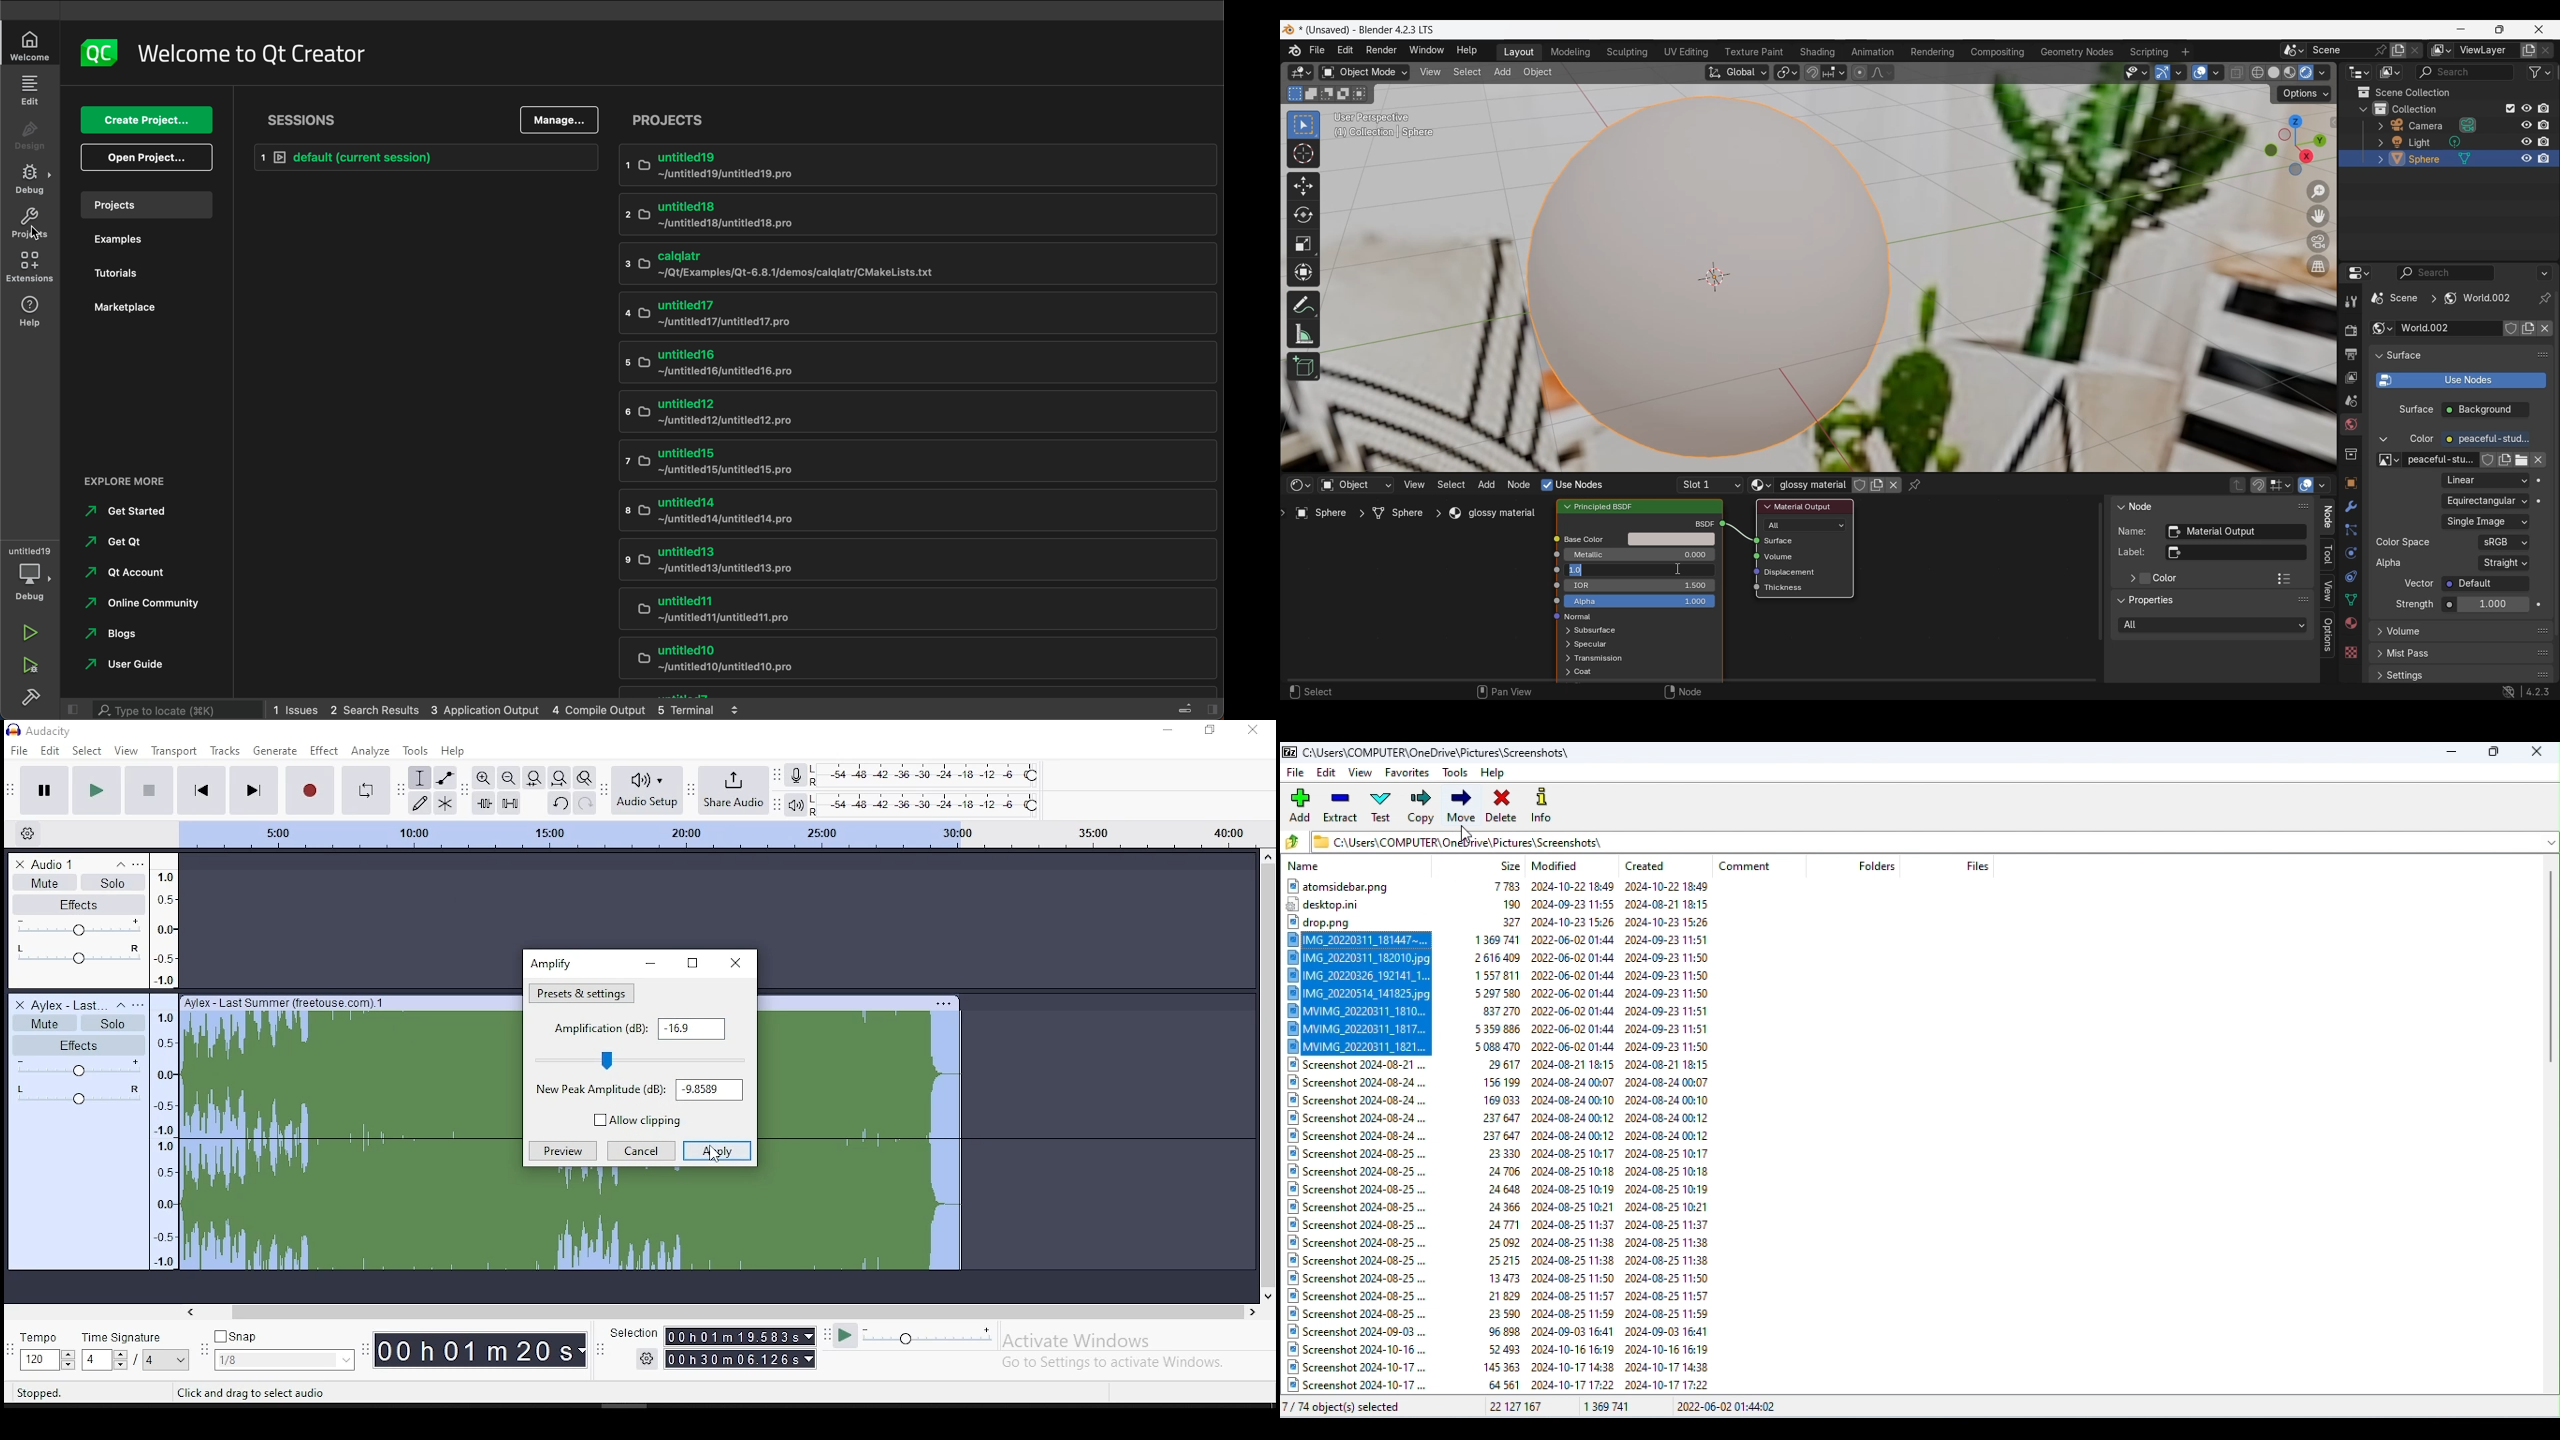  Describe the element at coordinates (164, 1060) in the screenshot. I see `scale` at that location.